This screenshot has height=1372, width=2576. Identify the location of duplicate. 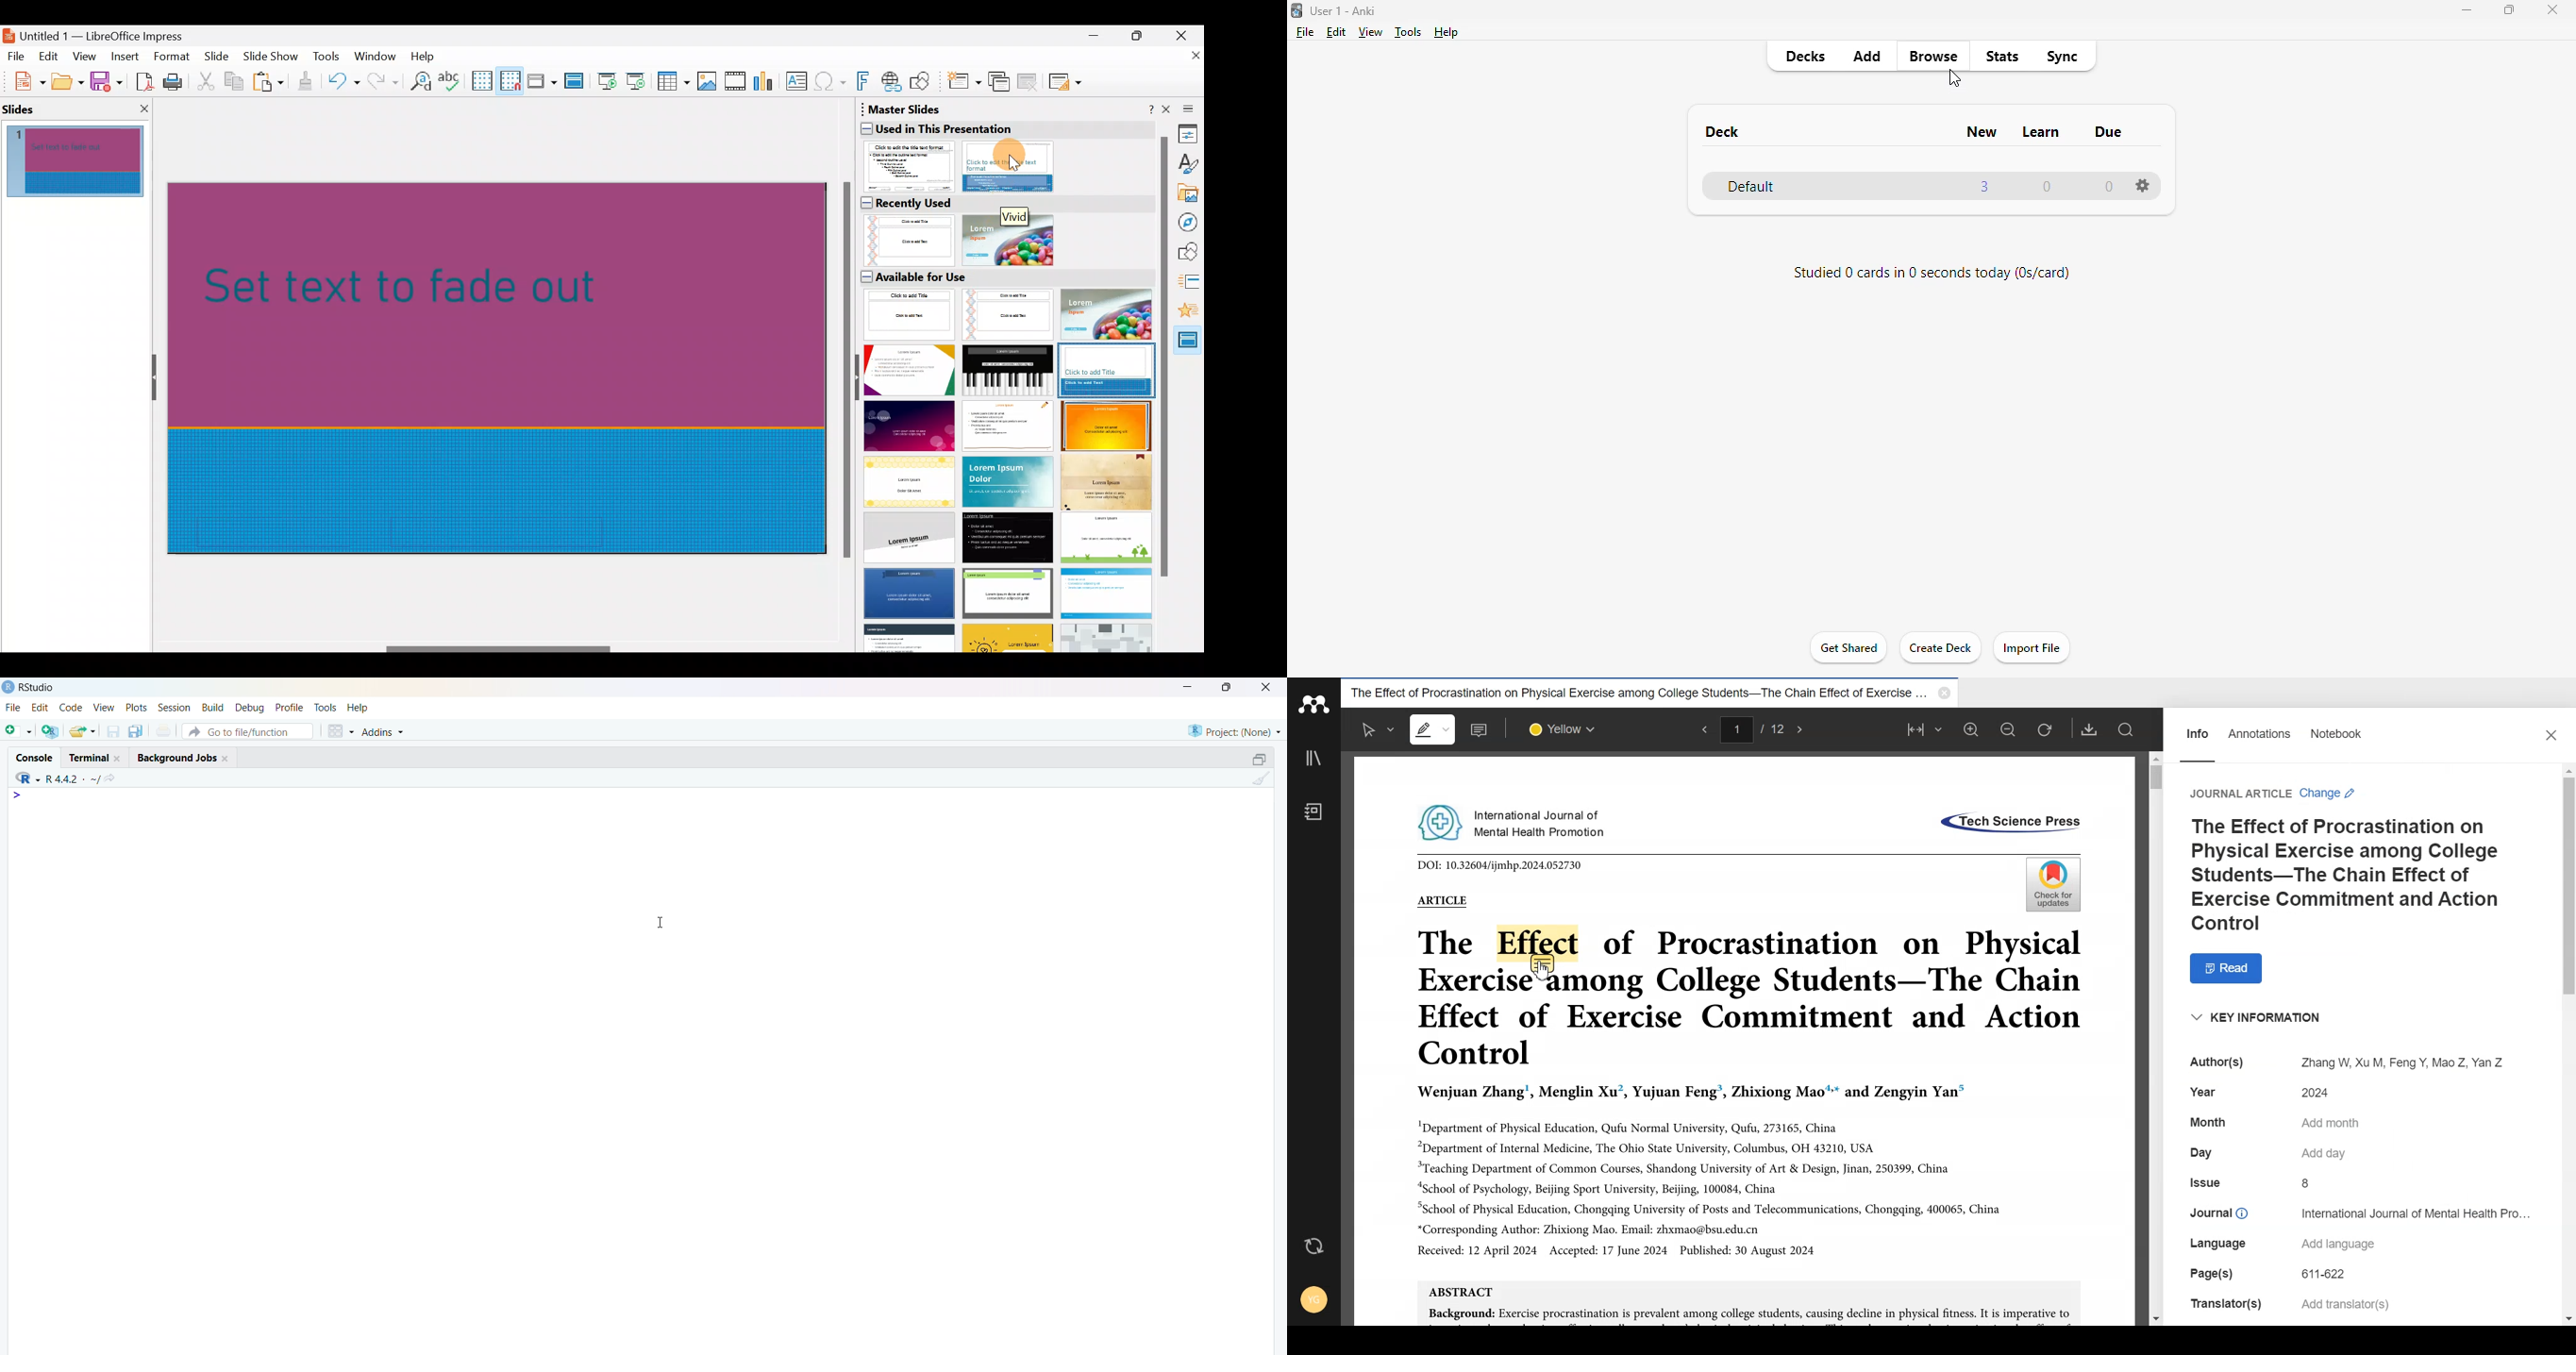
(137, 731).